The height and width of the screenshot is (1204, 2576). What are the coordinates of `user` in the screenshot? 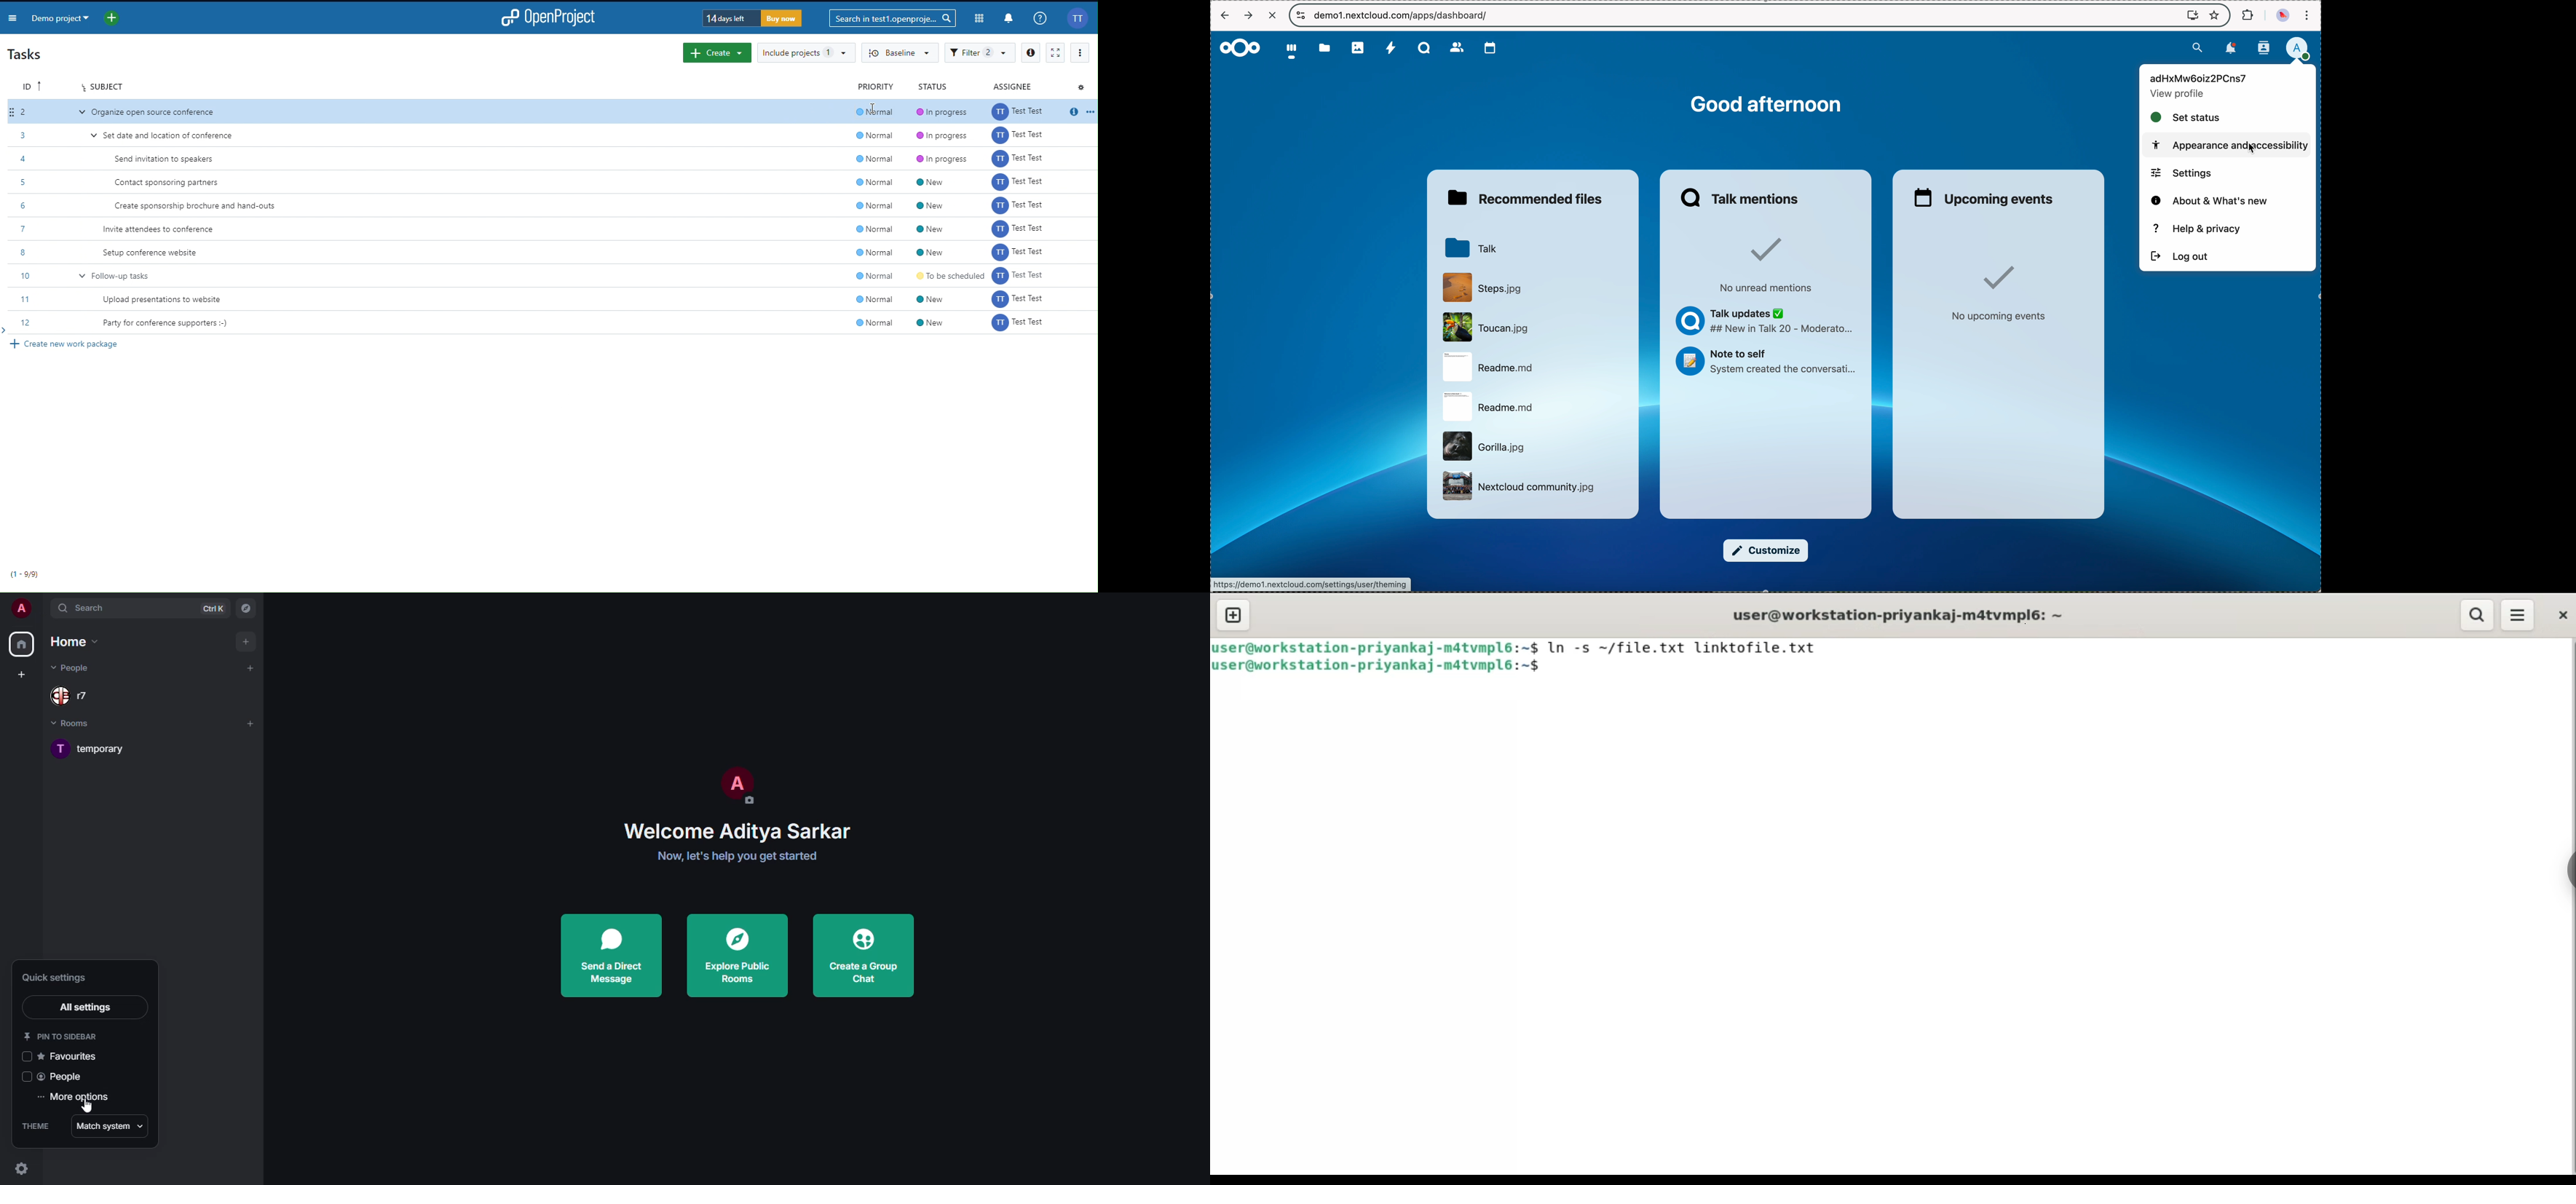 It's located at (2203, 78).